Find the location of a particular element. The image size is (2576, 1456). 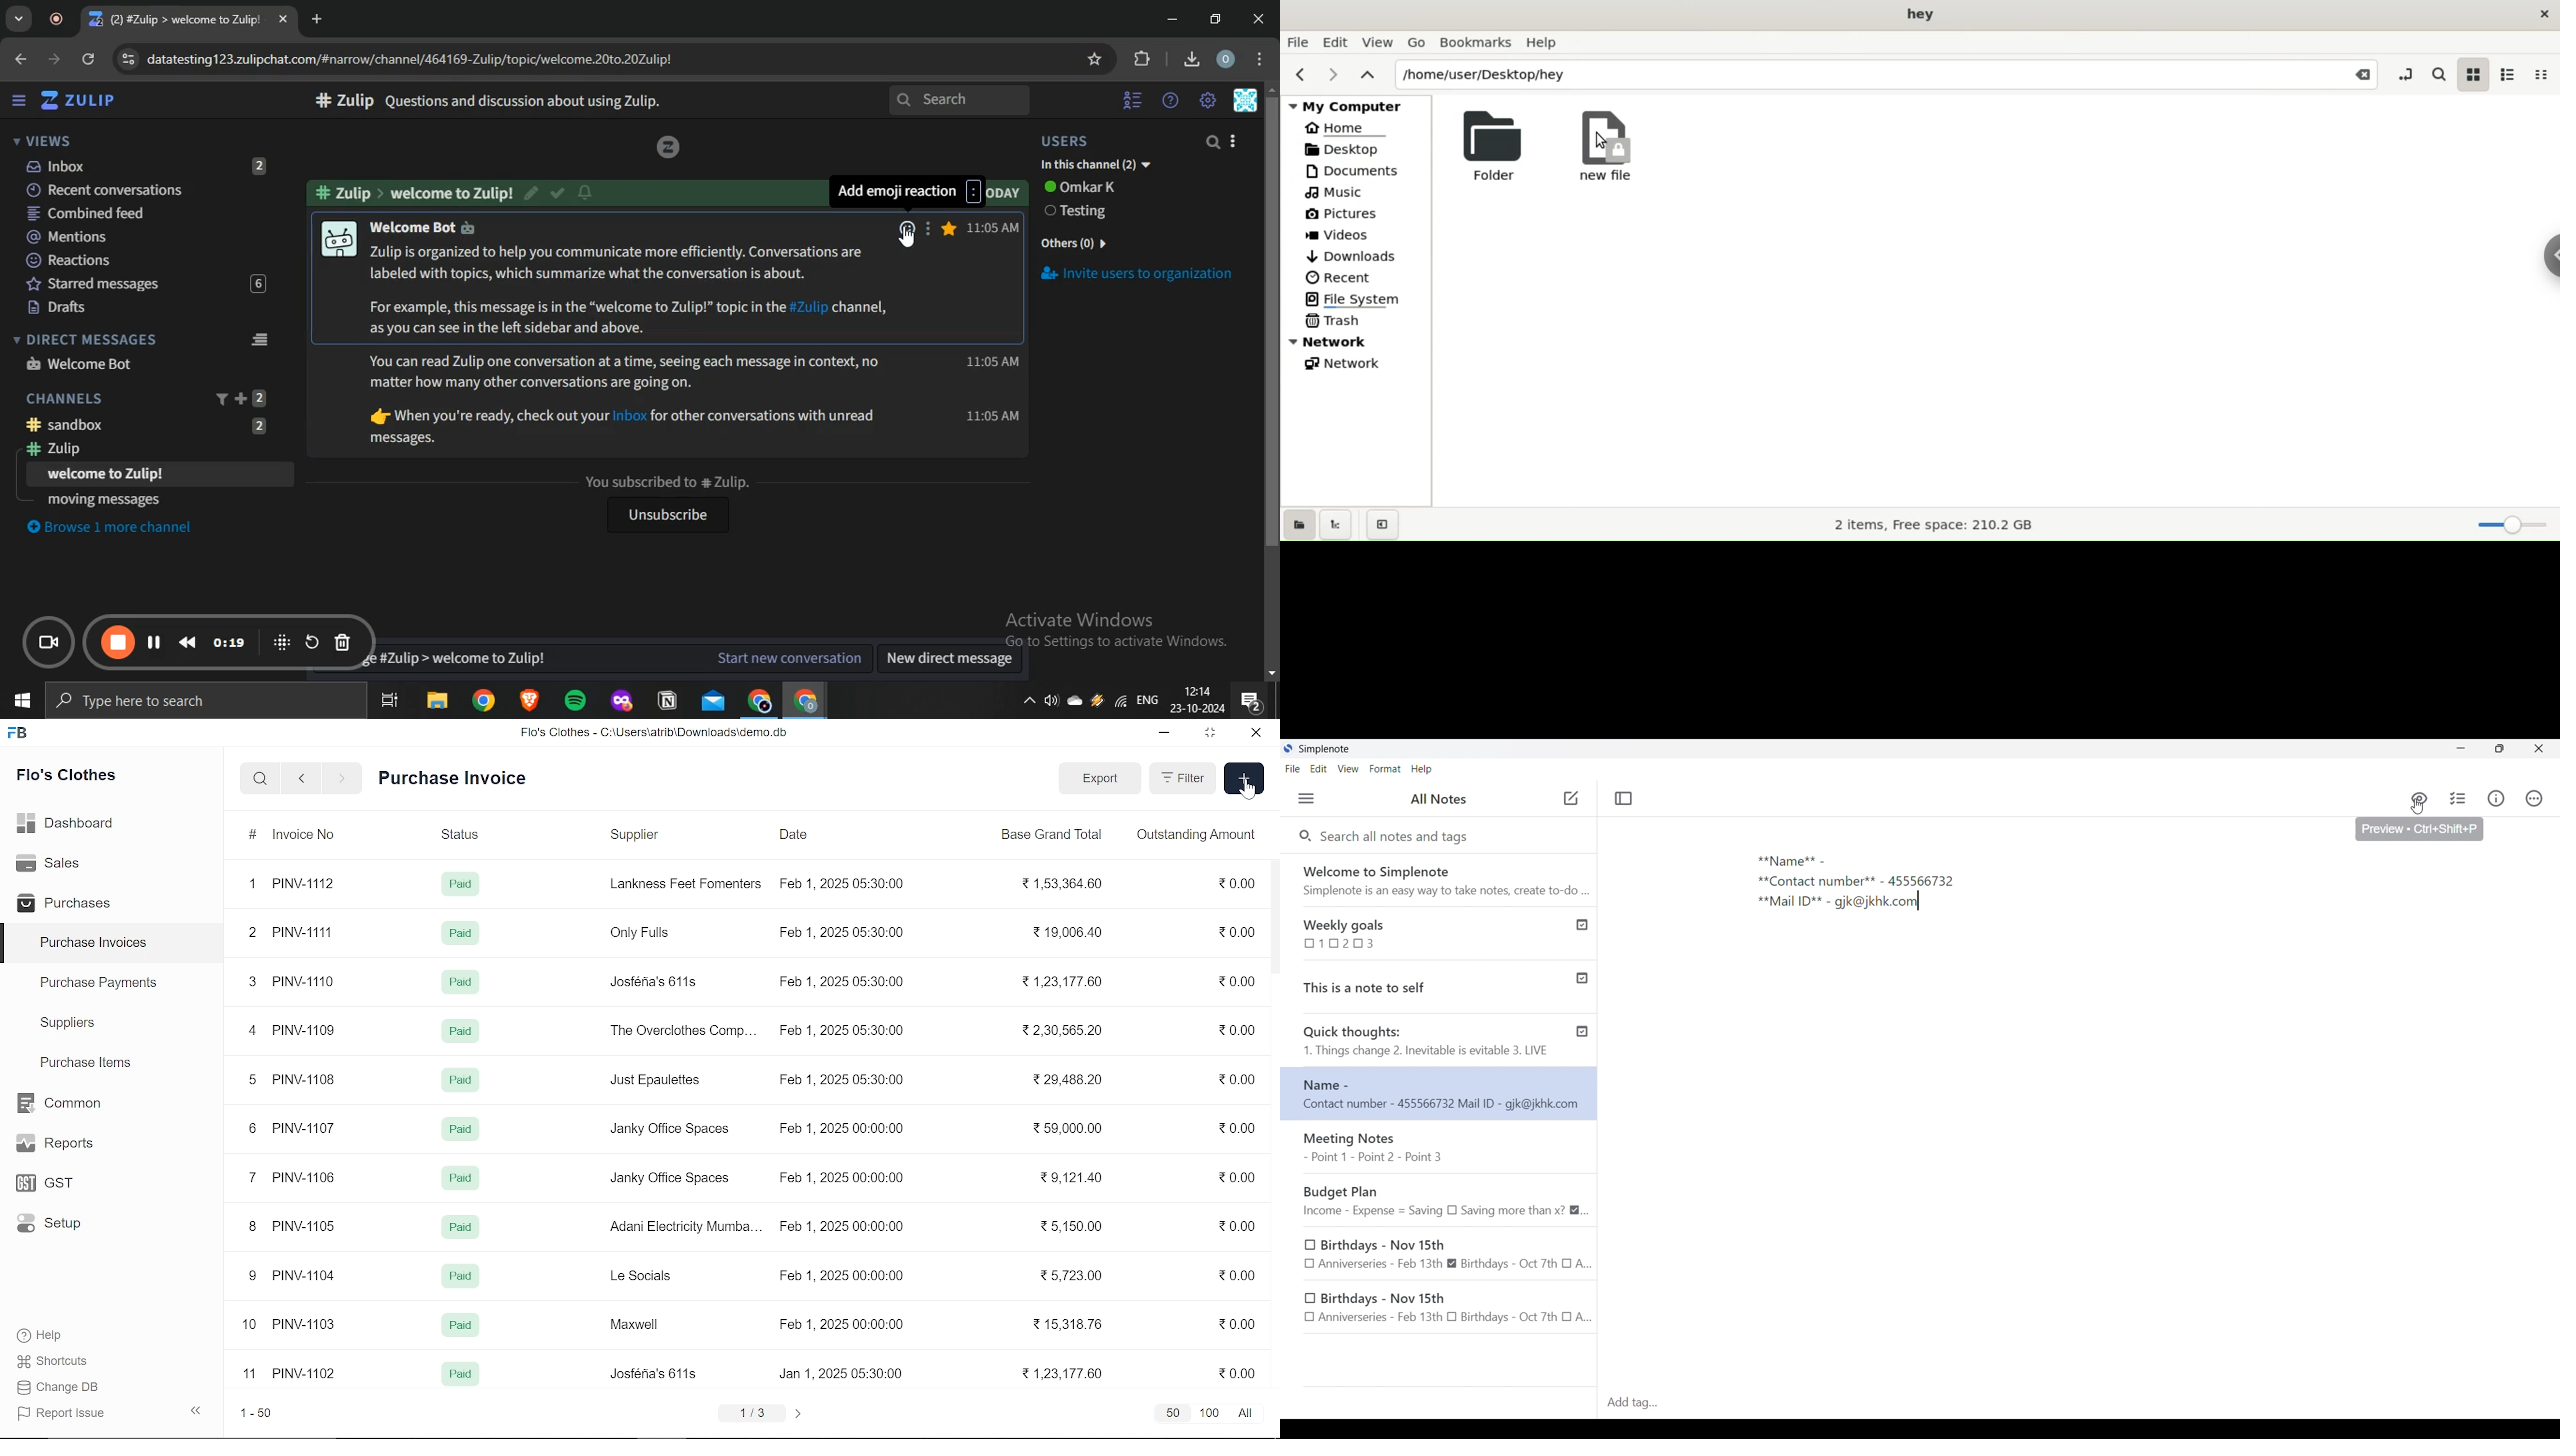

testing is located at coordinates (1080, 213).